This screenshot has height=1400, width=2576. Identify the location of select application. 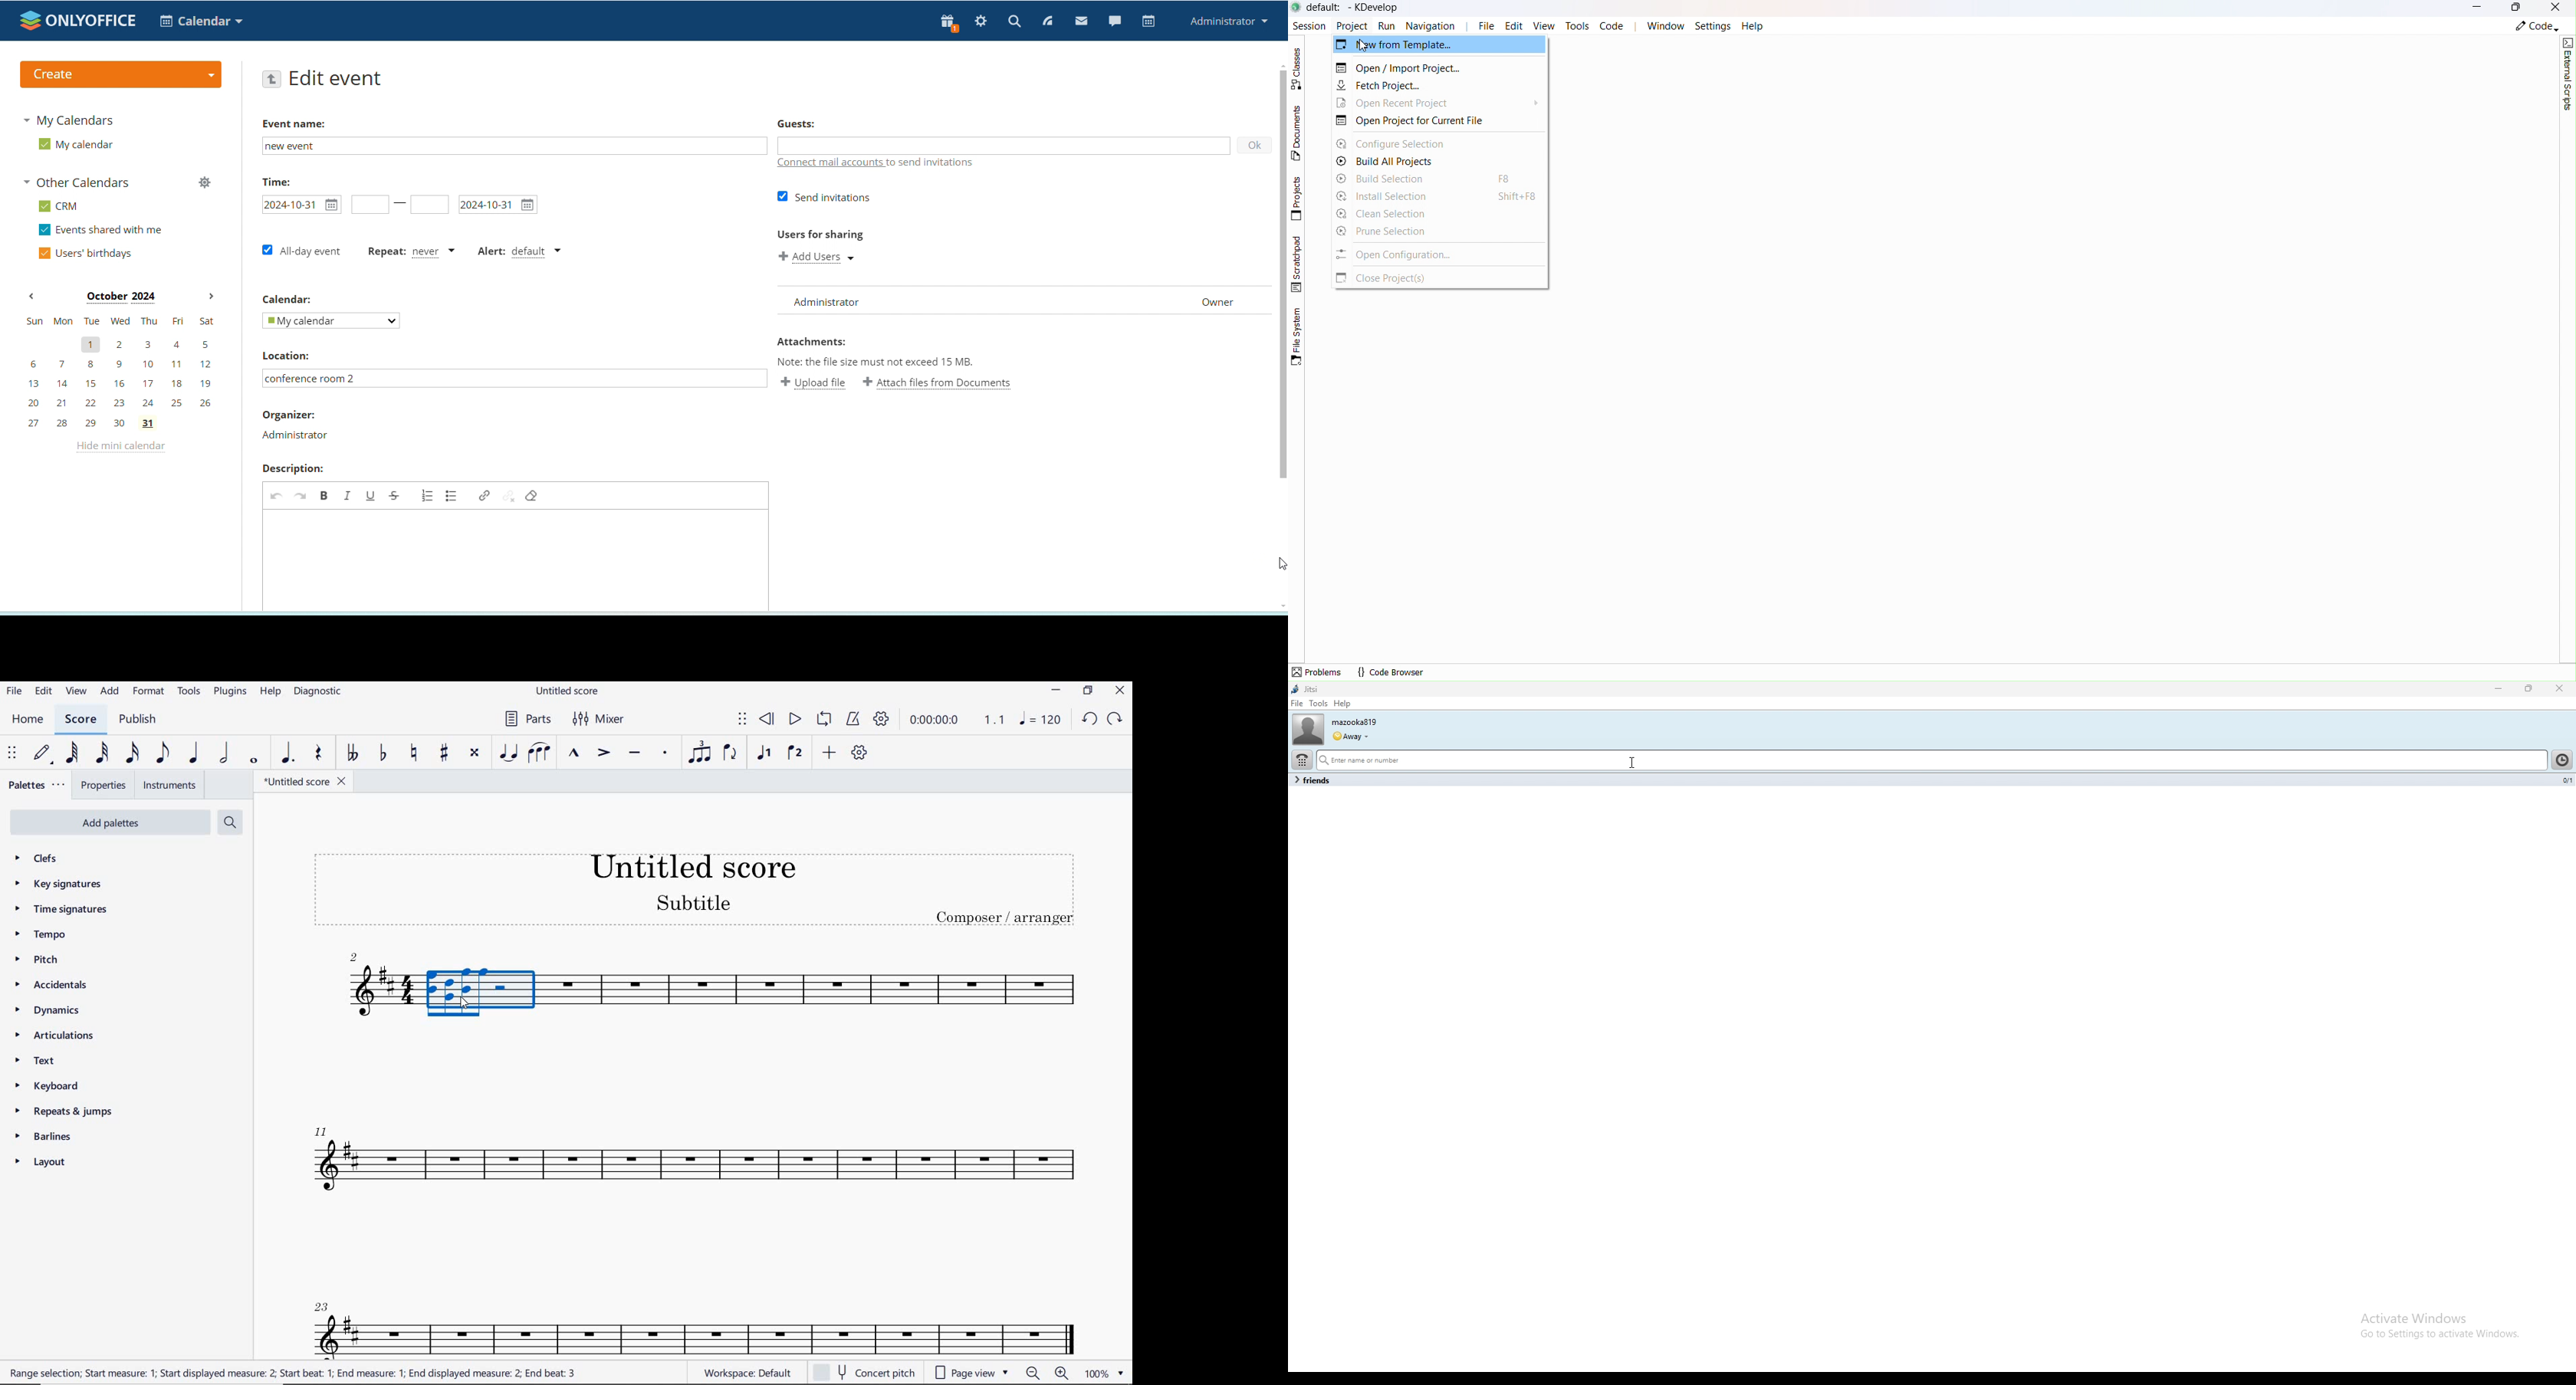
(201, 21).